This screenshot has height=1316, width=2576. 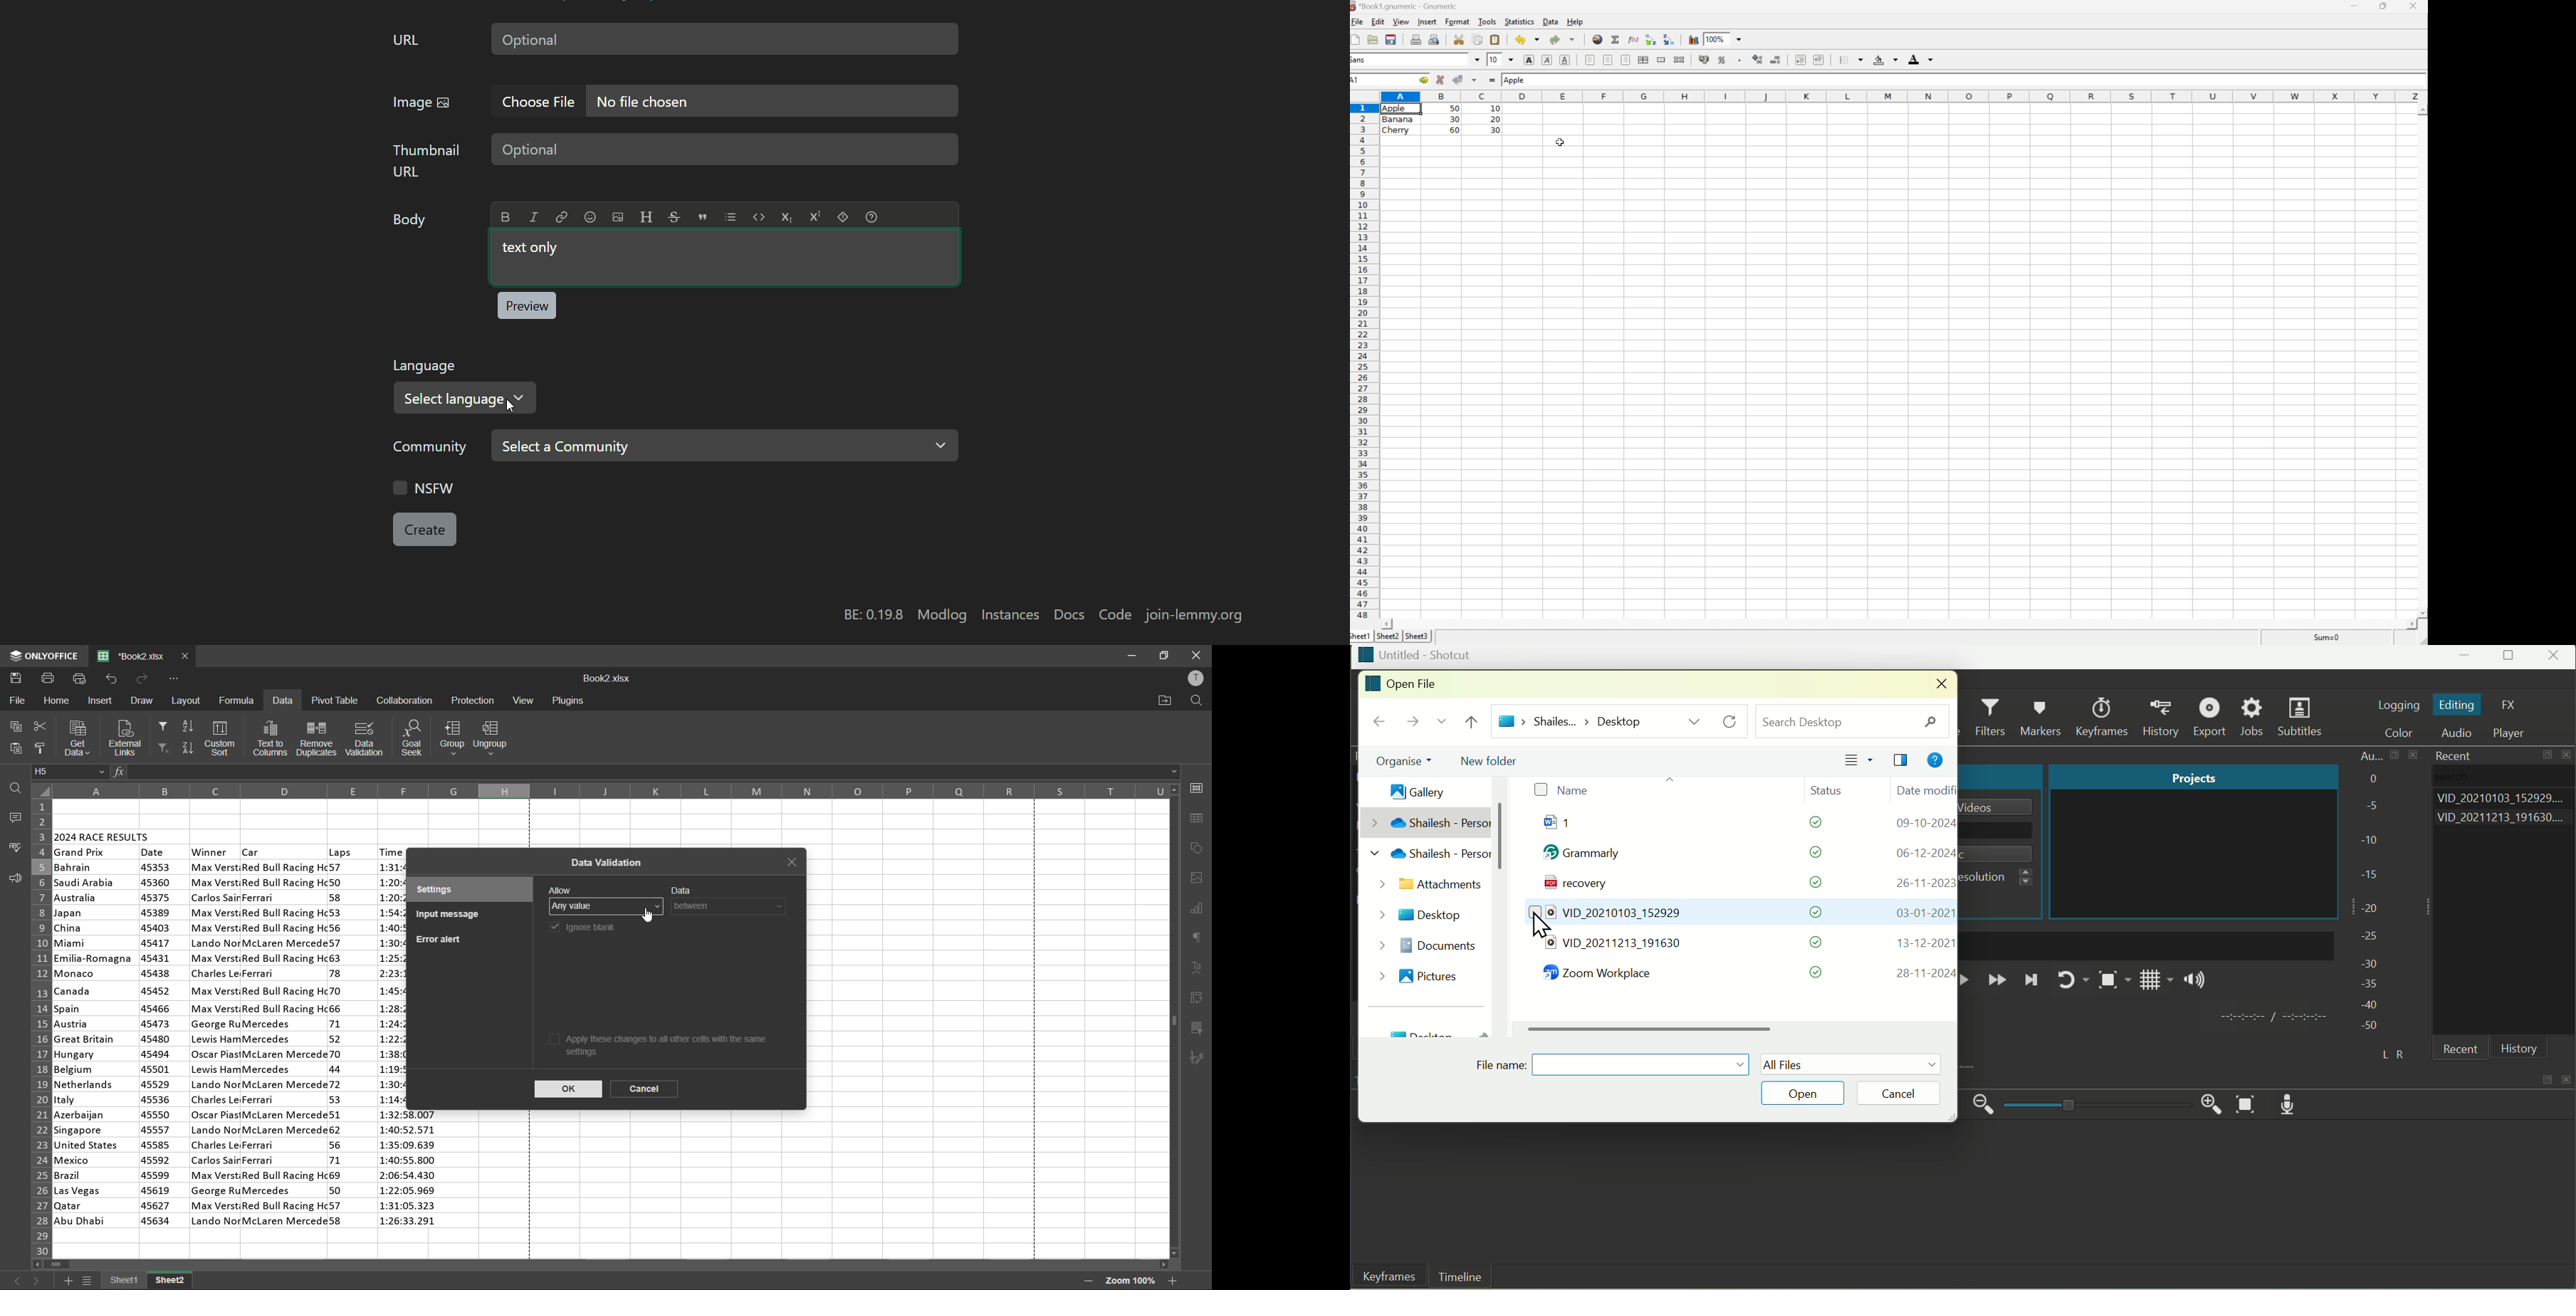 What do you see at coordinates (724, 446) in the screenshot?
I see `select a community` at bounding box center [724, 446].